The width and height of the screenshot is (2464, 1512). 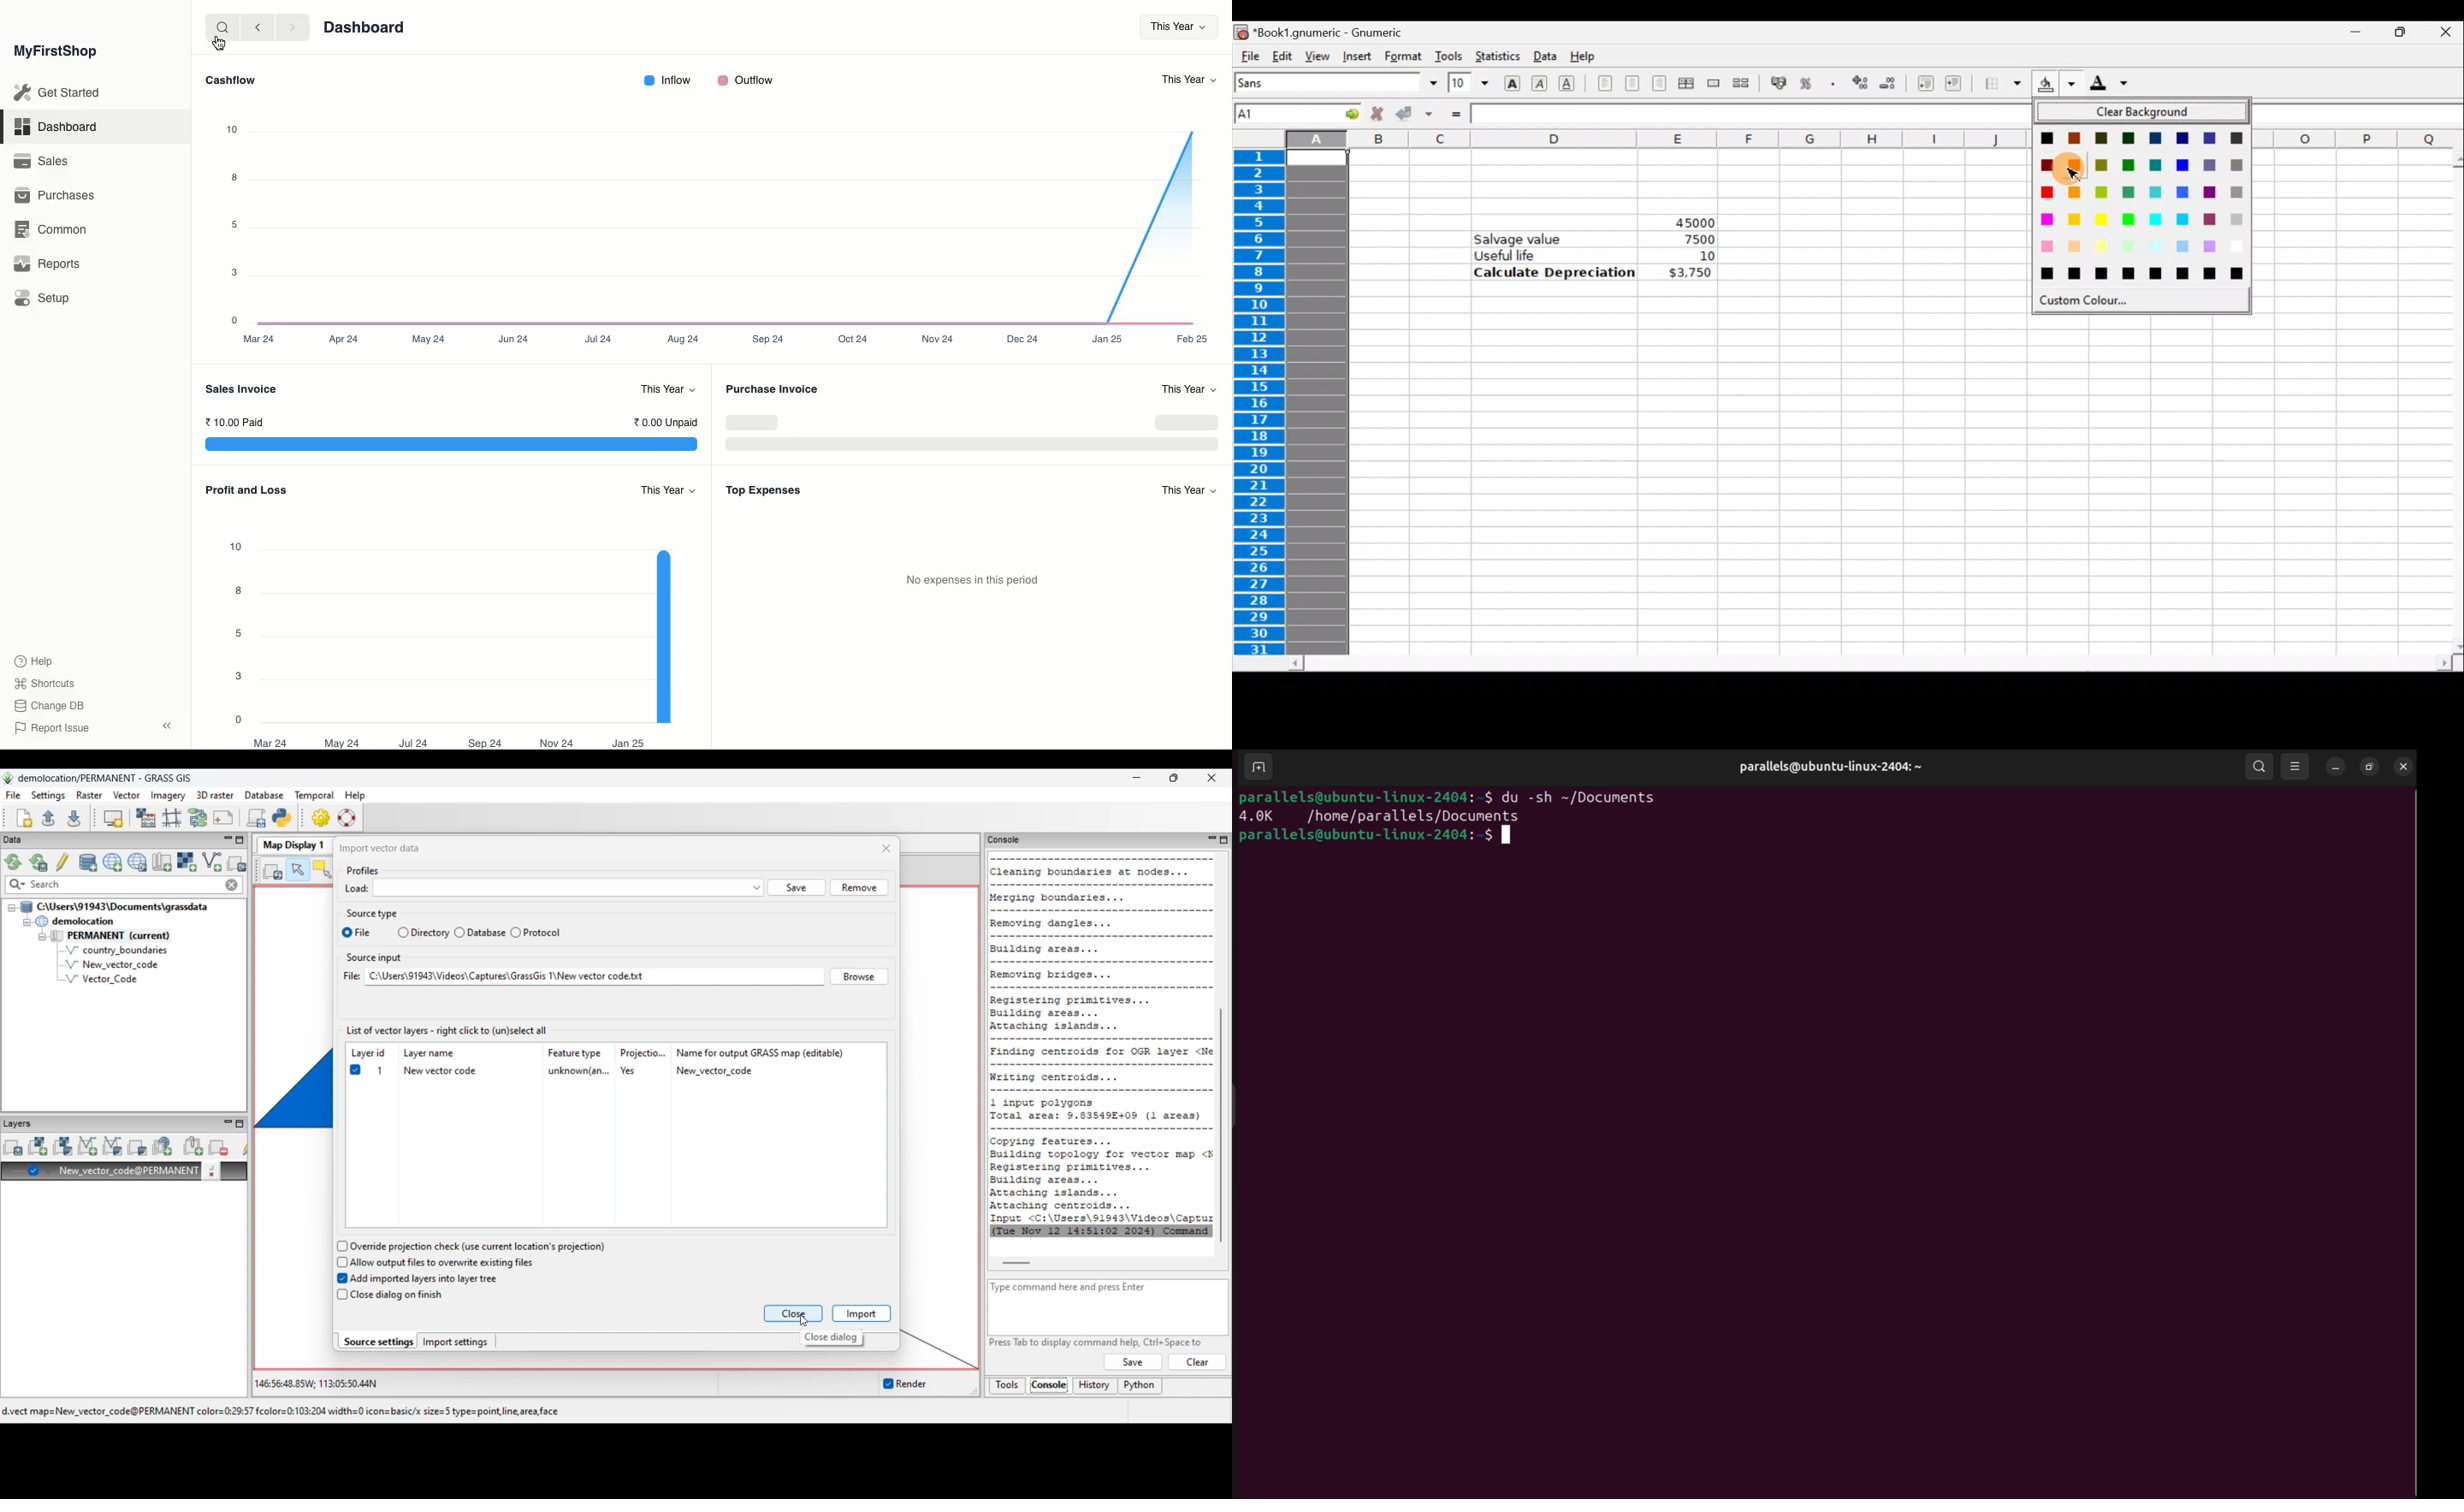 I want to click on MyFirstShop, so click(x=54, y=52).